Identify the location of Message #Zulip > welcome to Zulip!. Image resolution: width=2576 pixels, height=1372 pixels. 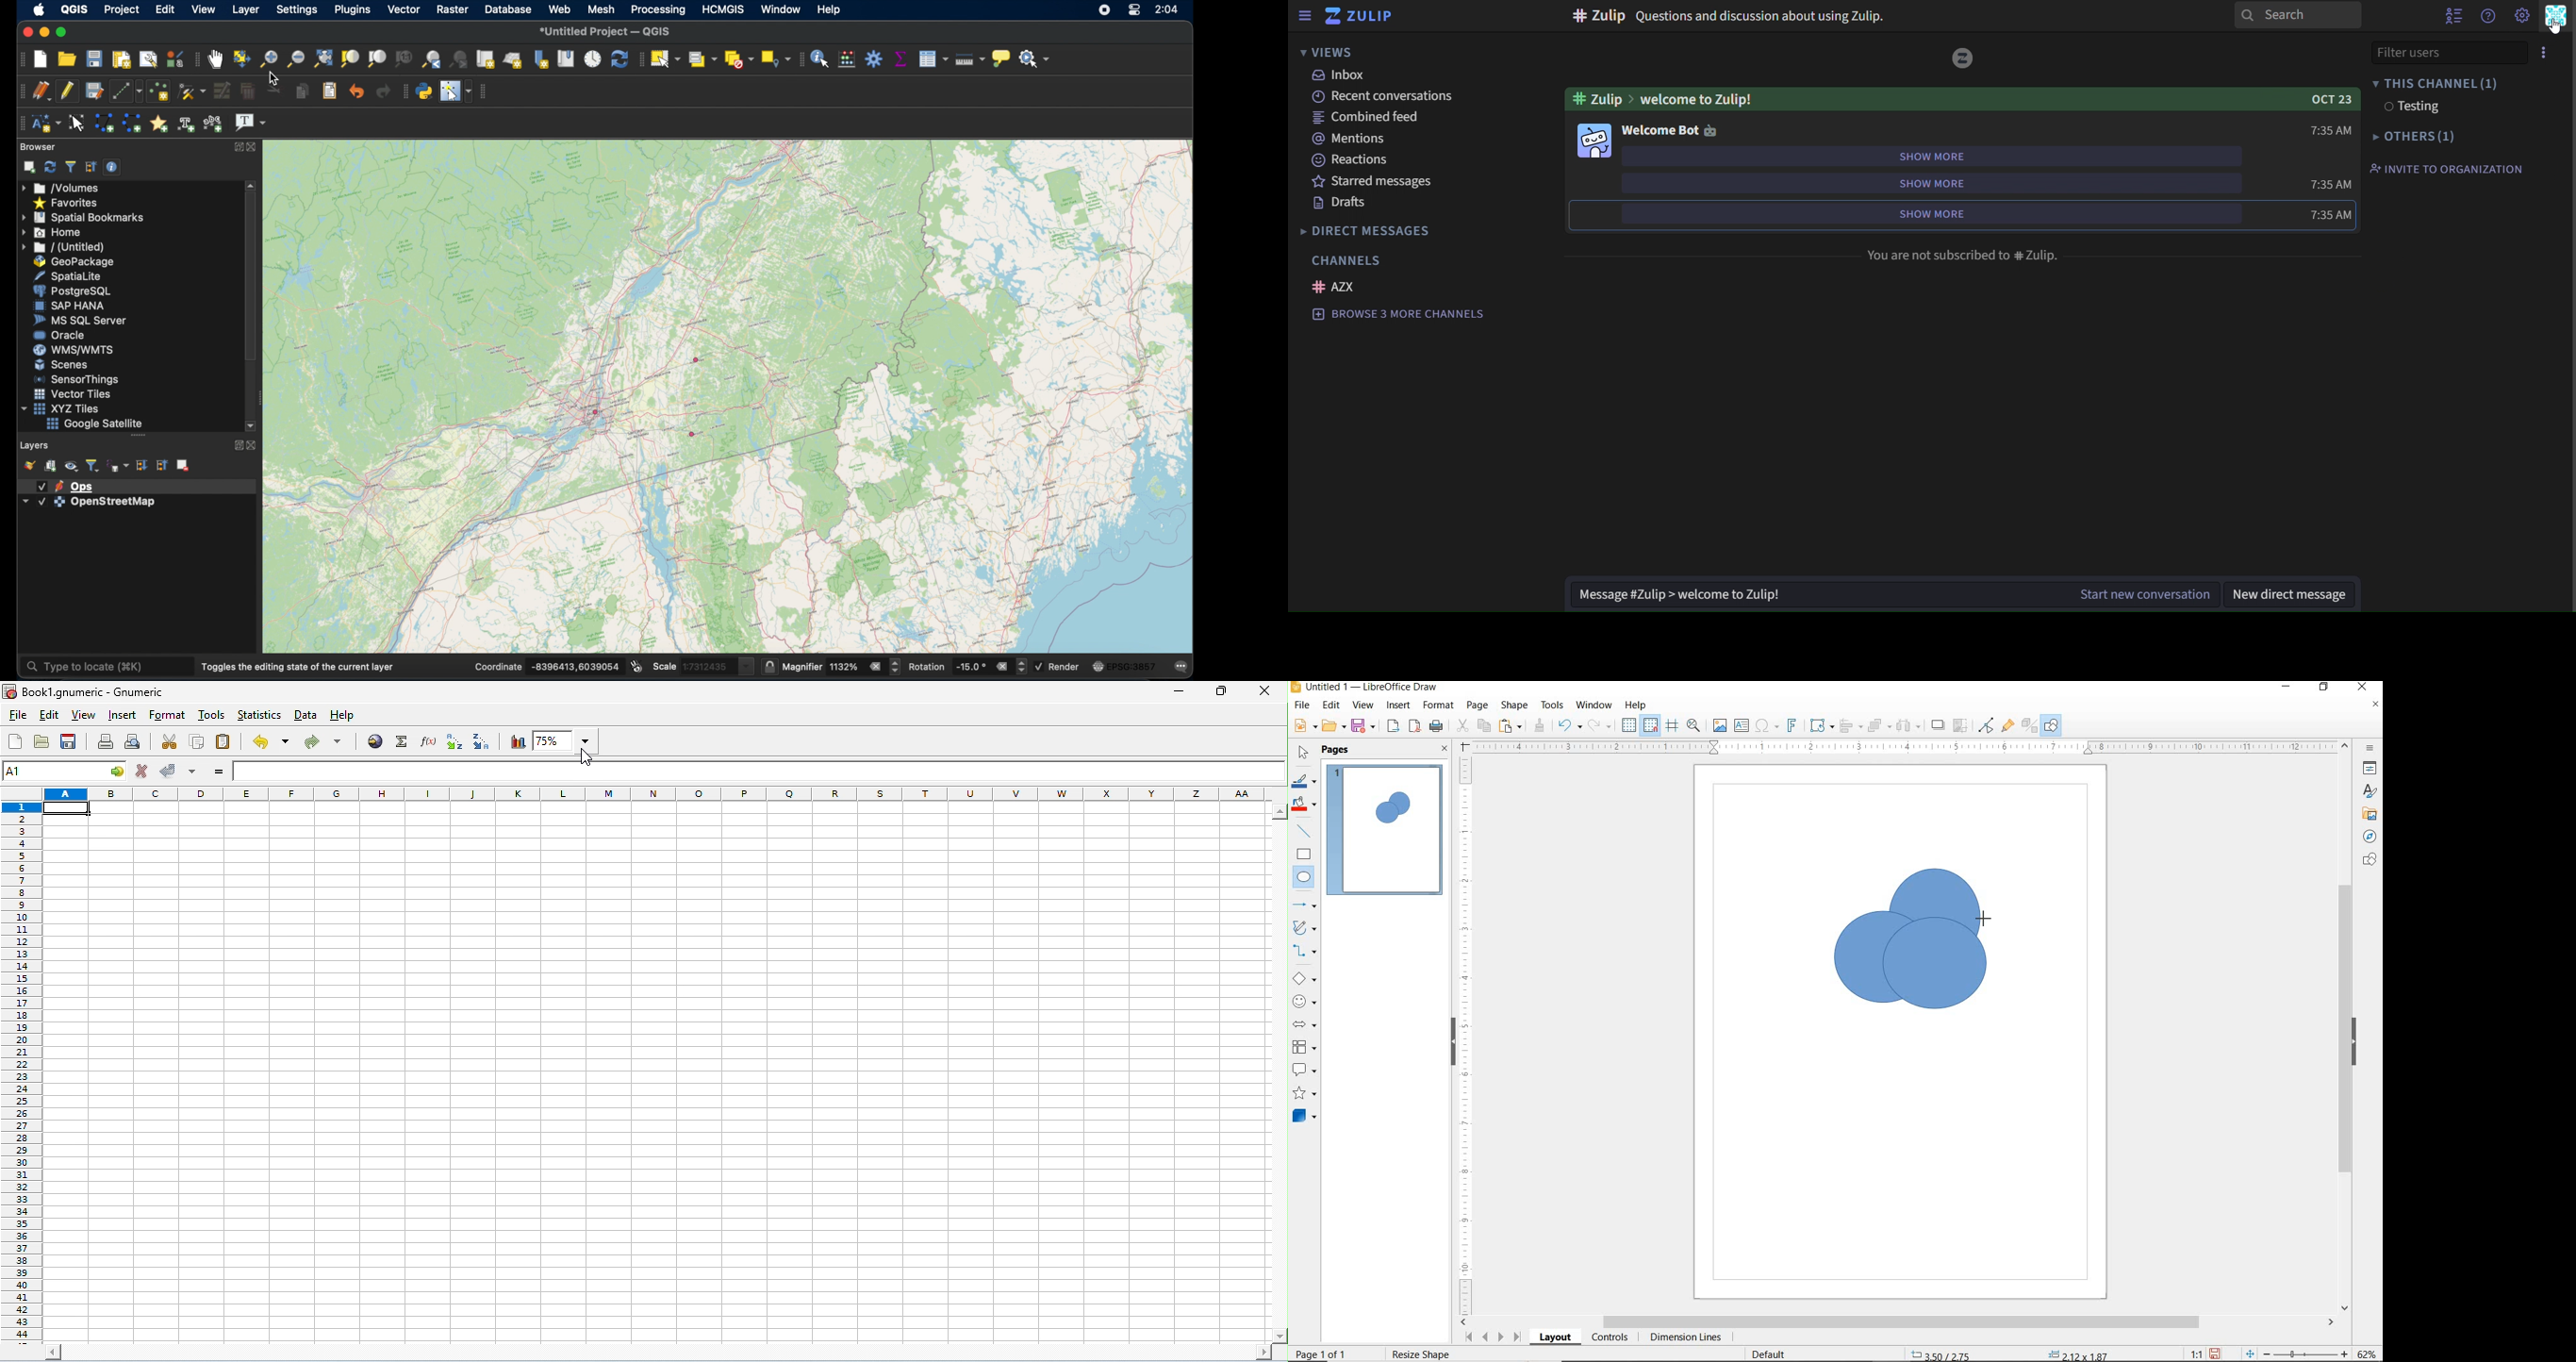
(1811, 595).